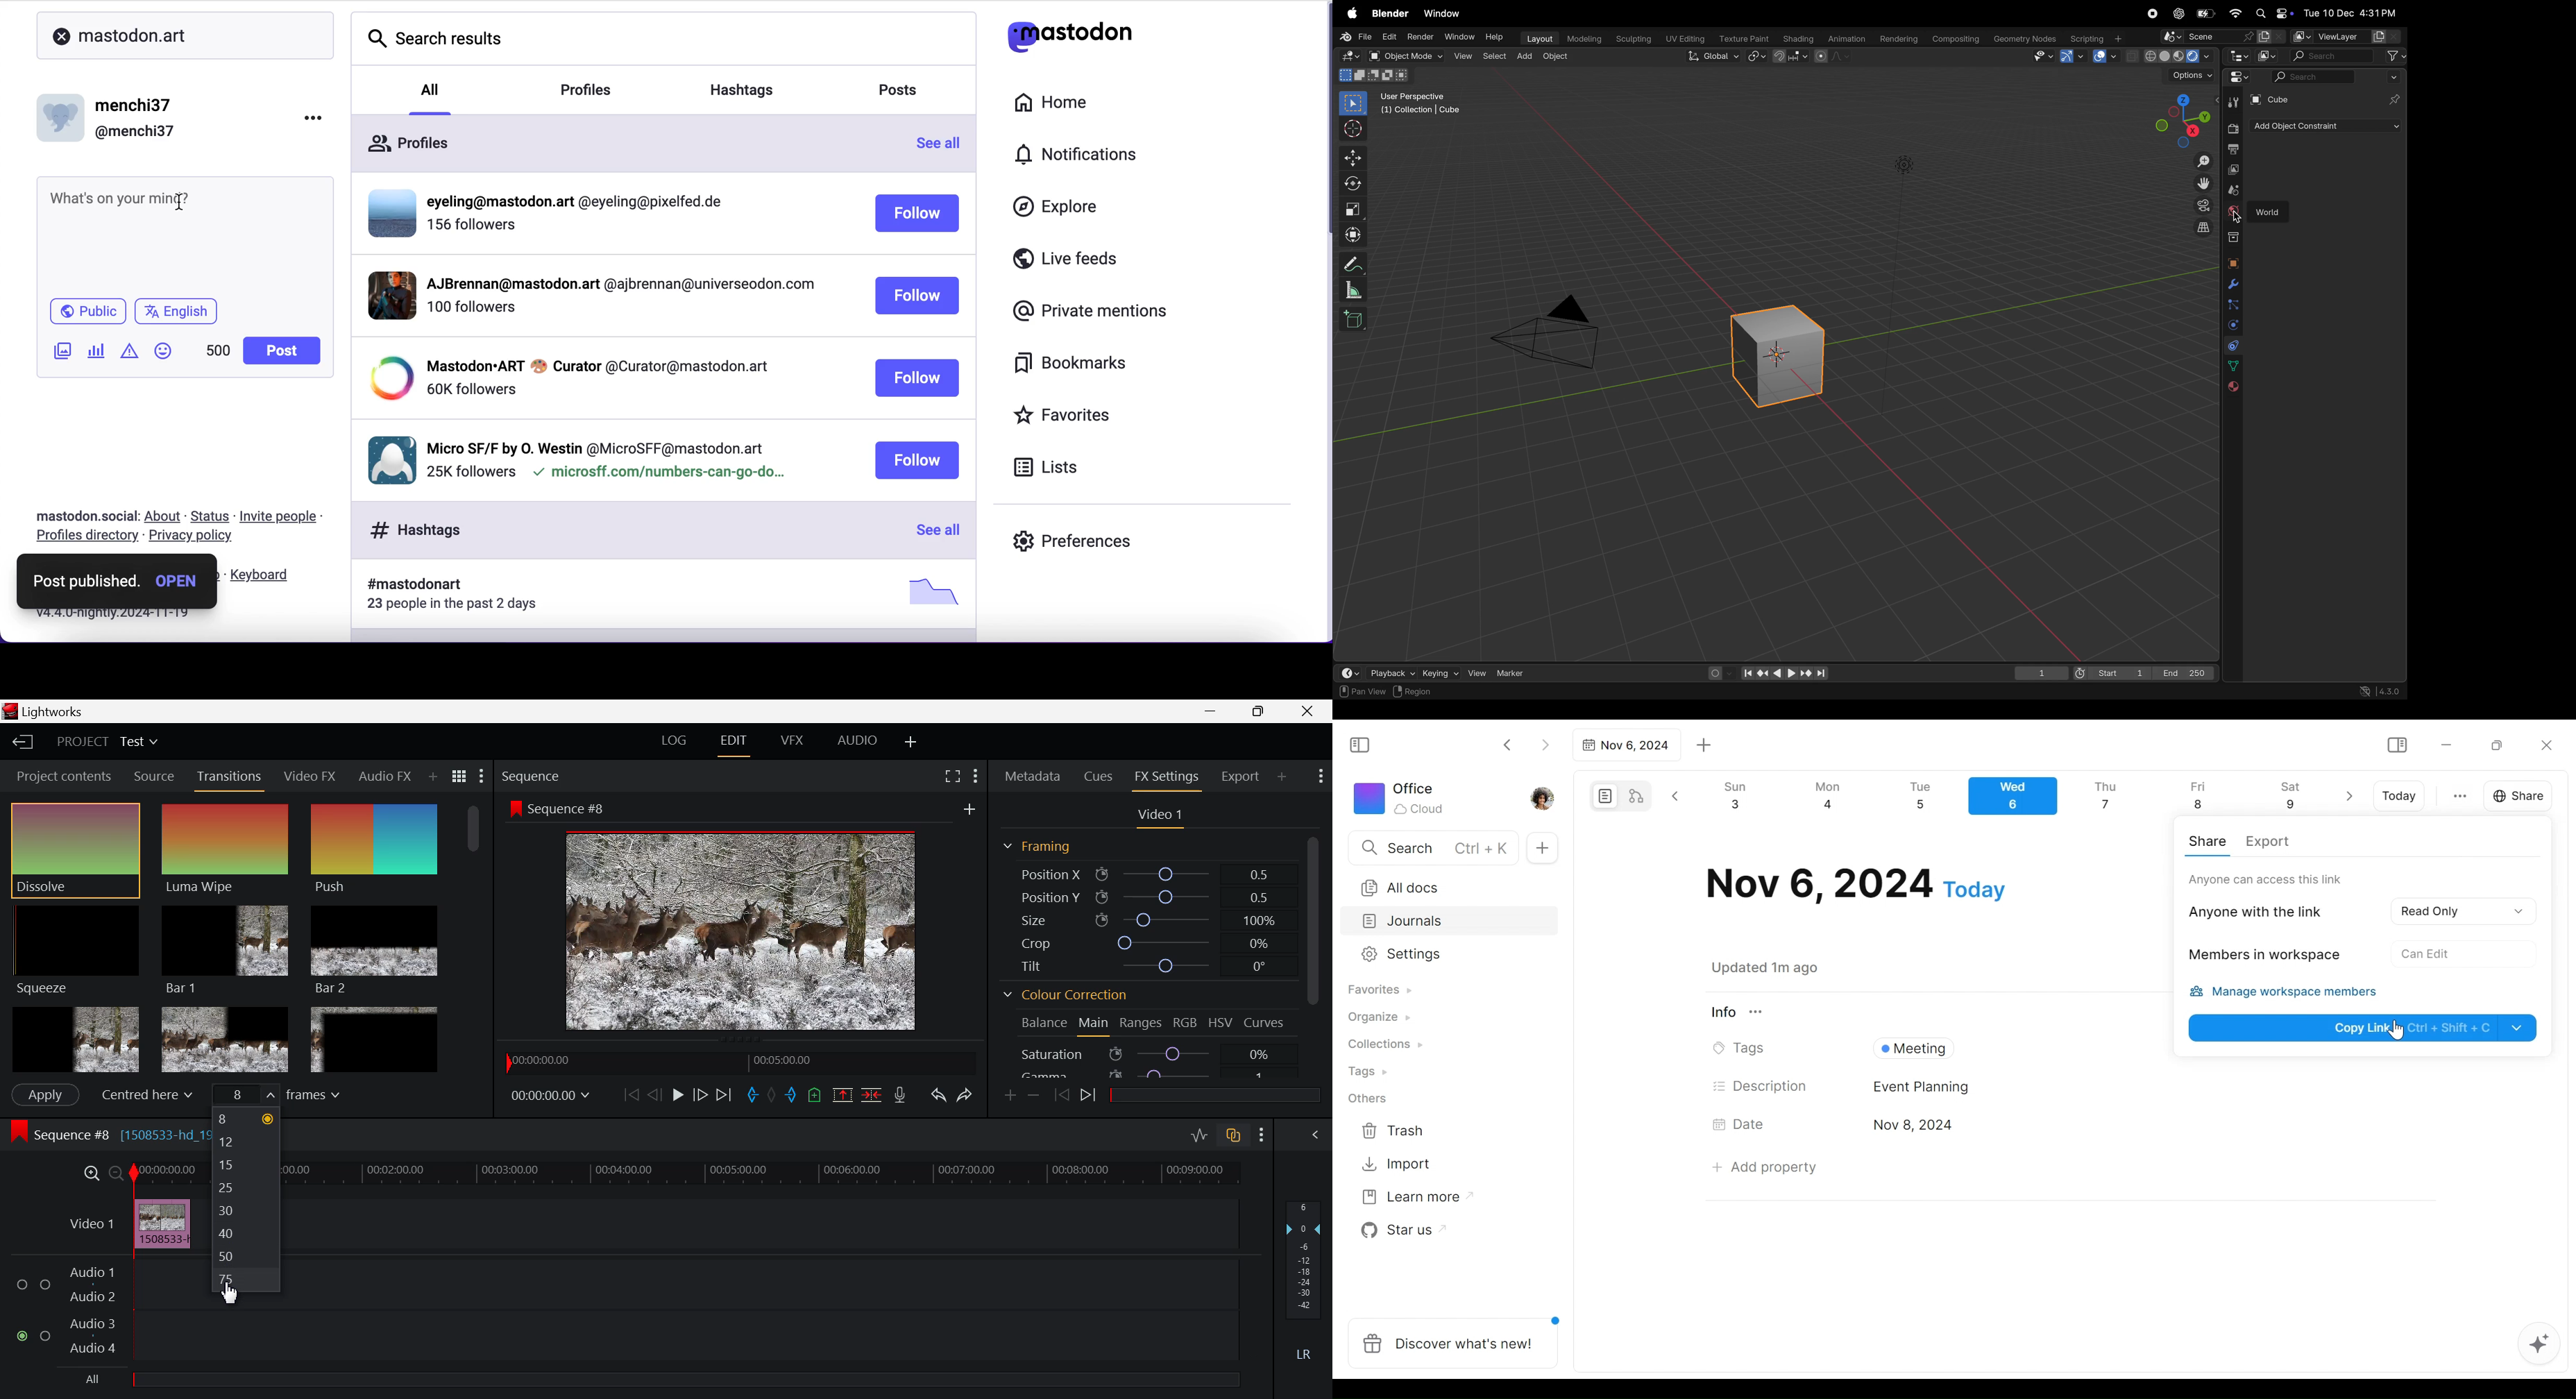  I want to click on scene, so click(2230, 190).